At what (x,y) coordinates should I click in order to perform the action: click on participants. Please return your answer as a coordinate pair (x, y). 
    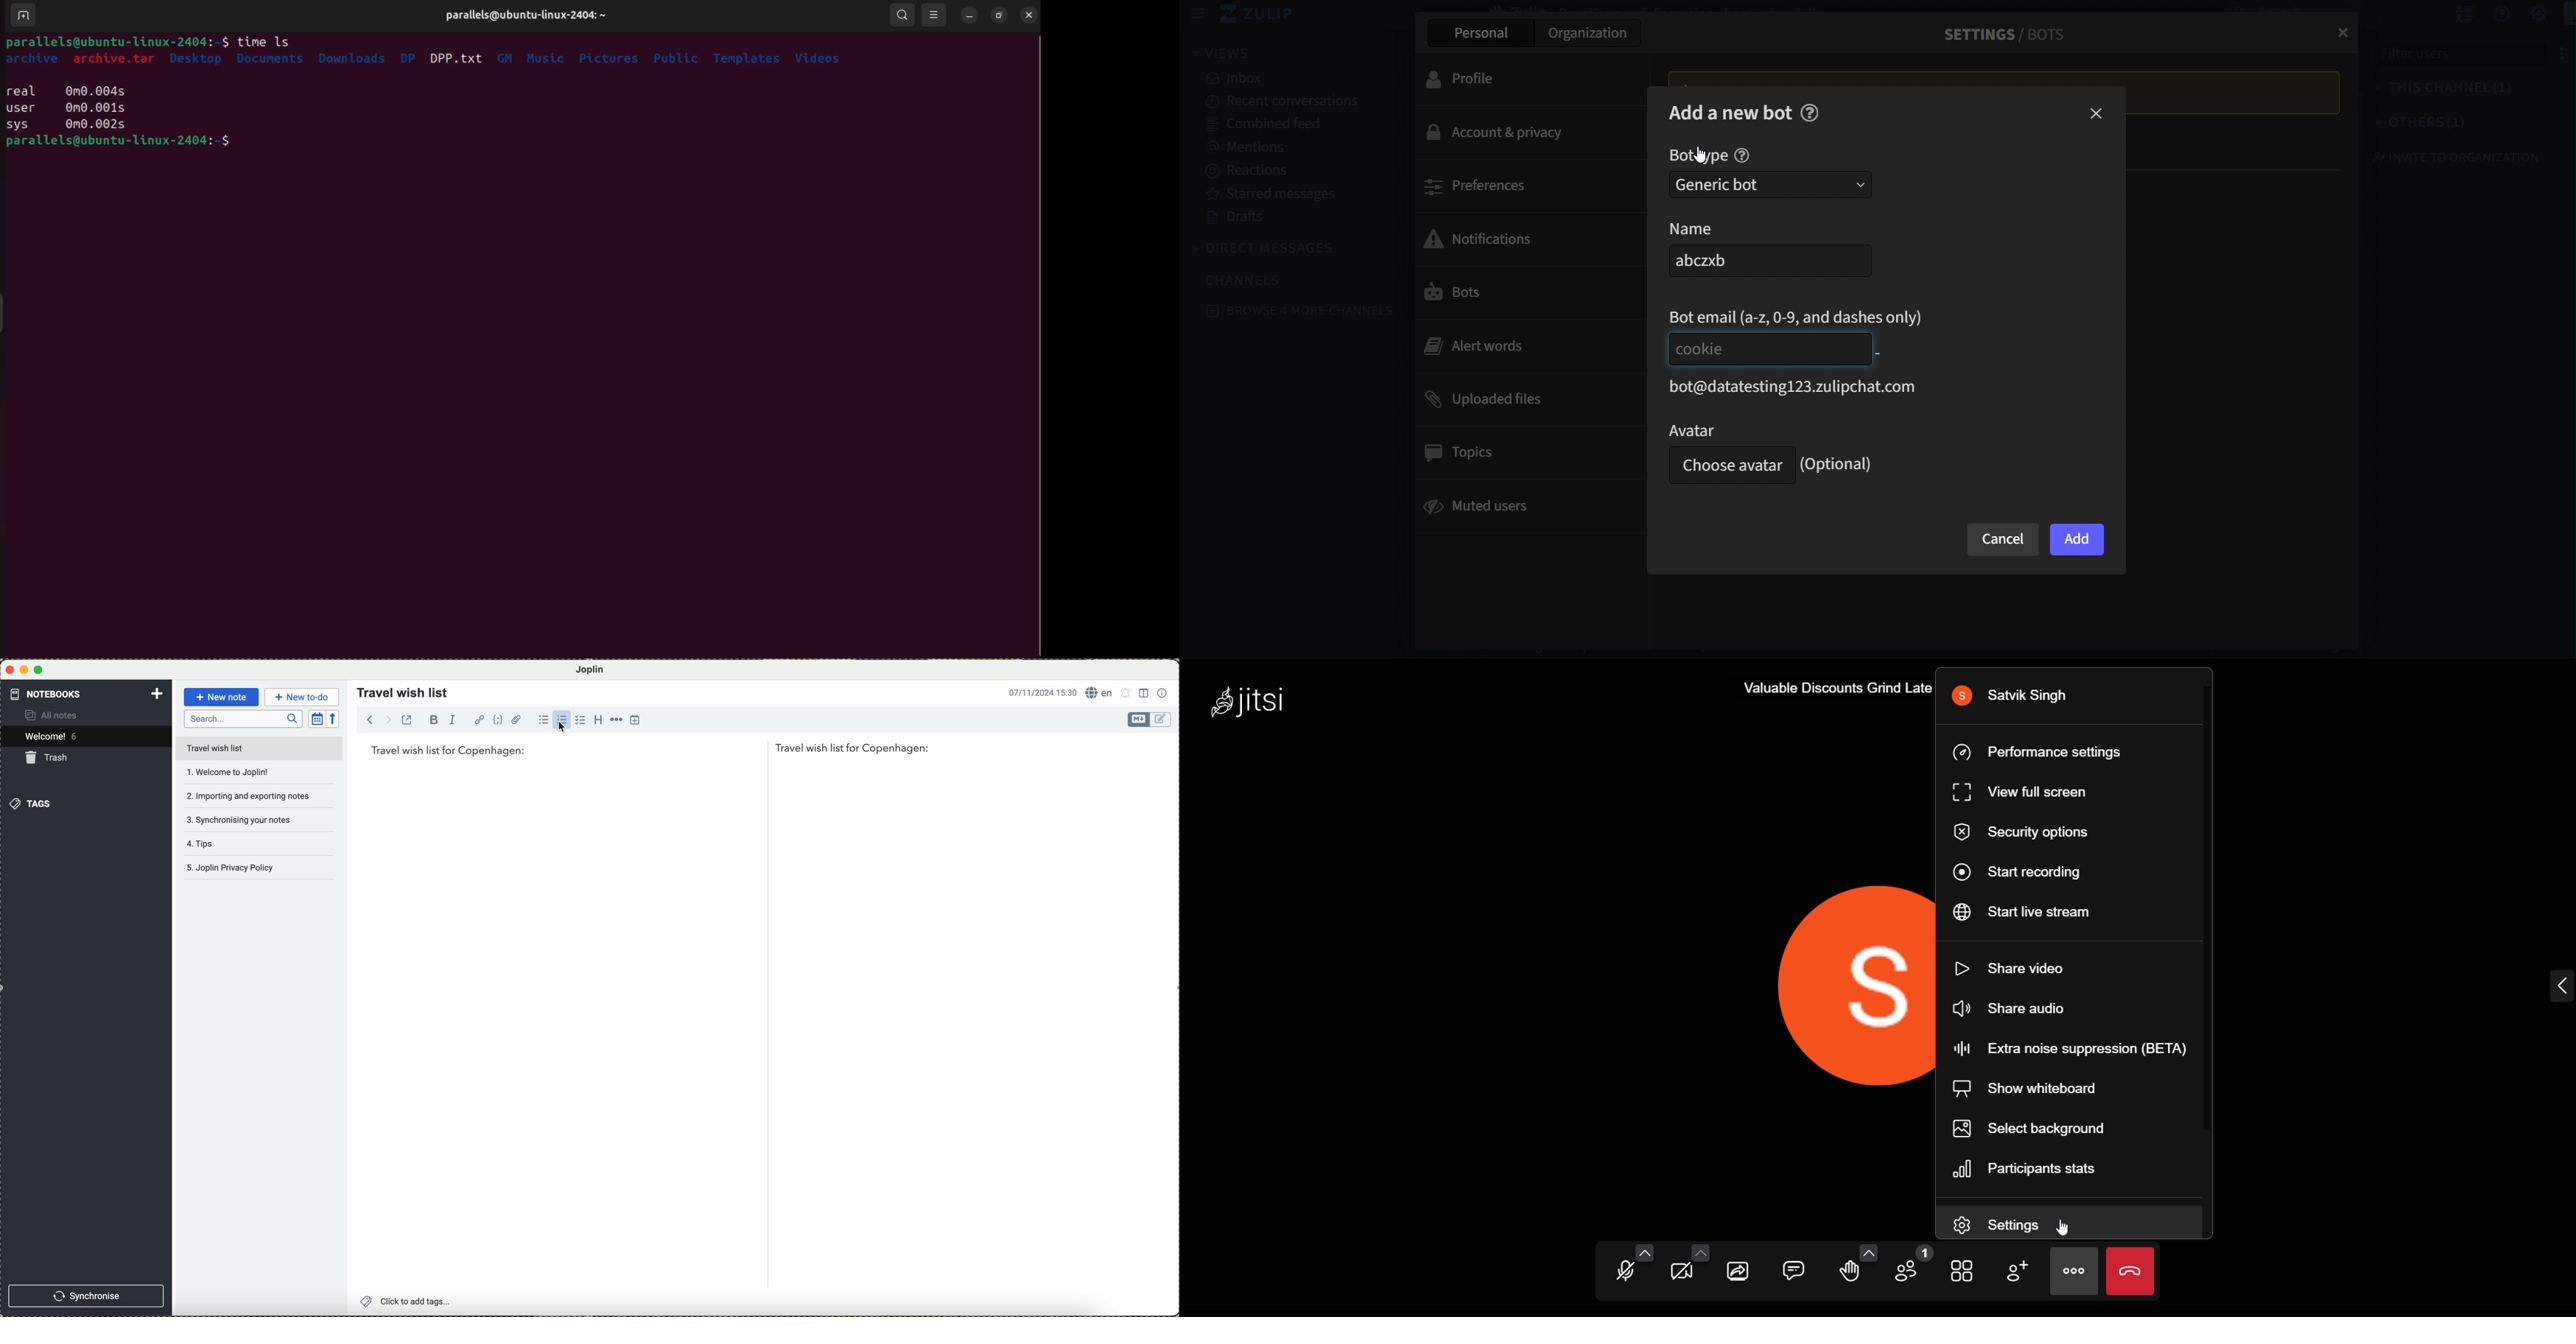
    Looking at the image, I should click on (1911, 1267).